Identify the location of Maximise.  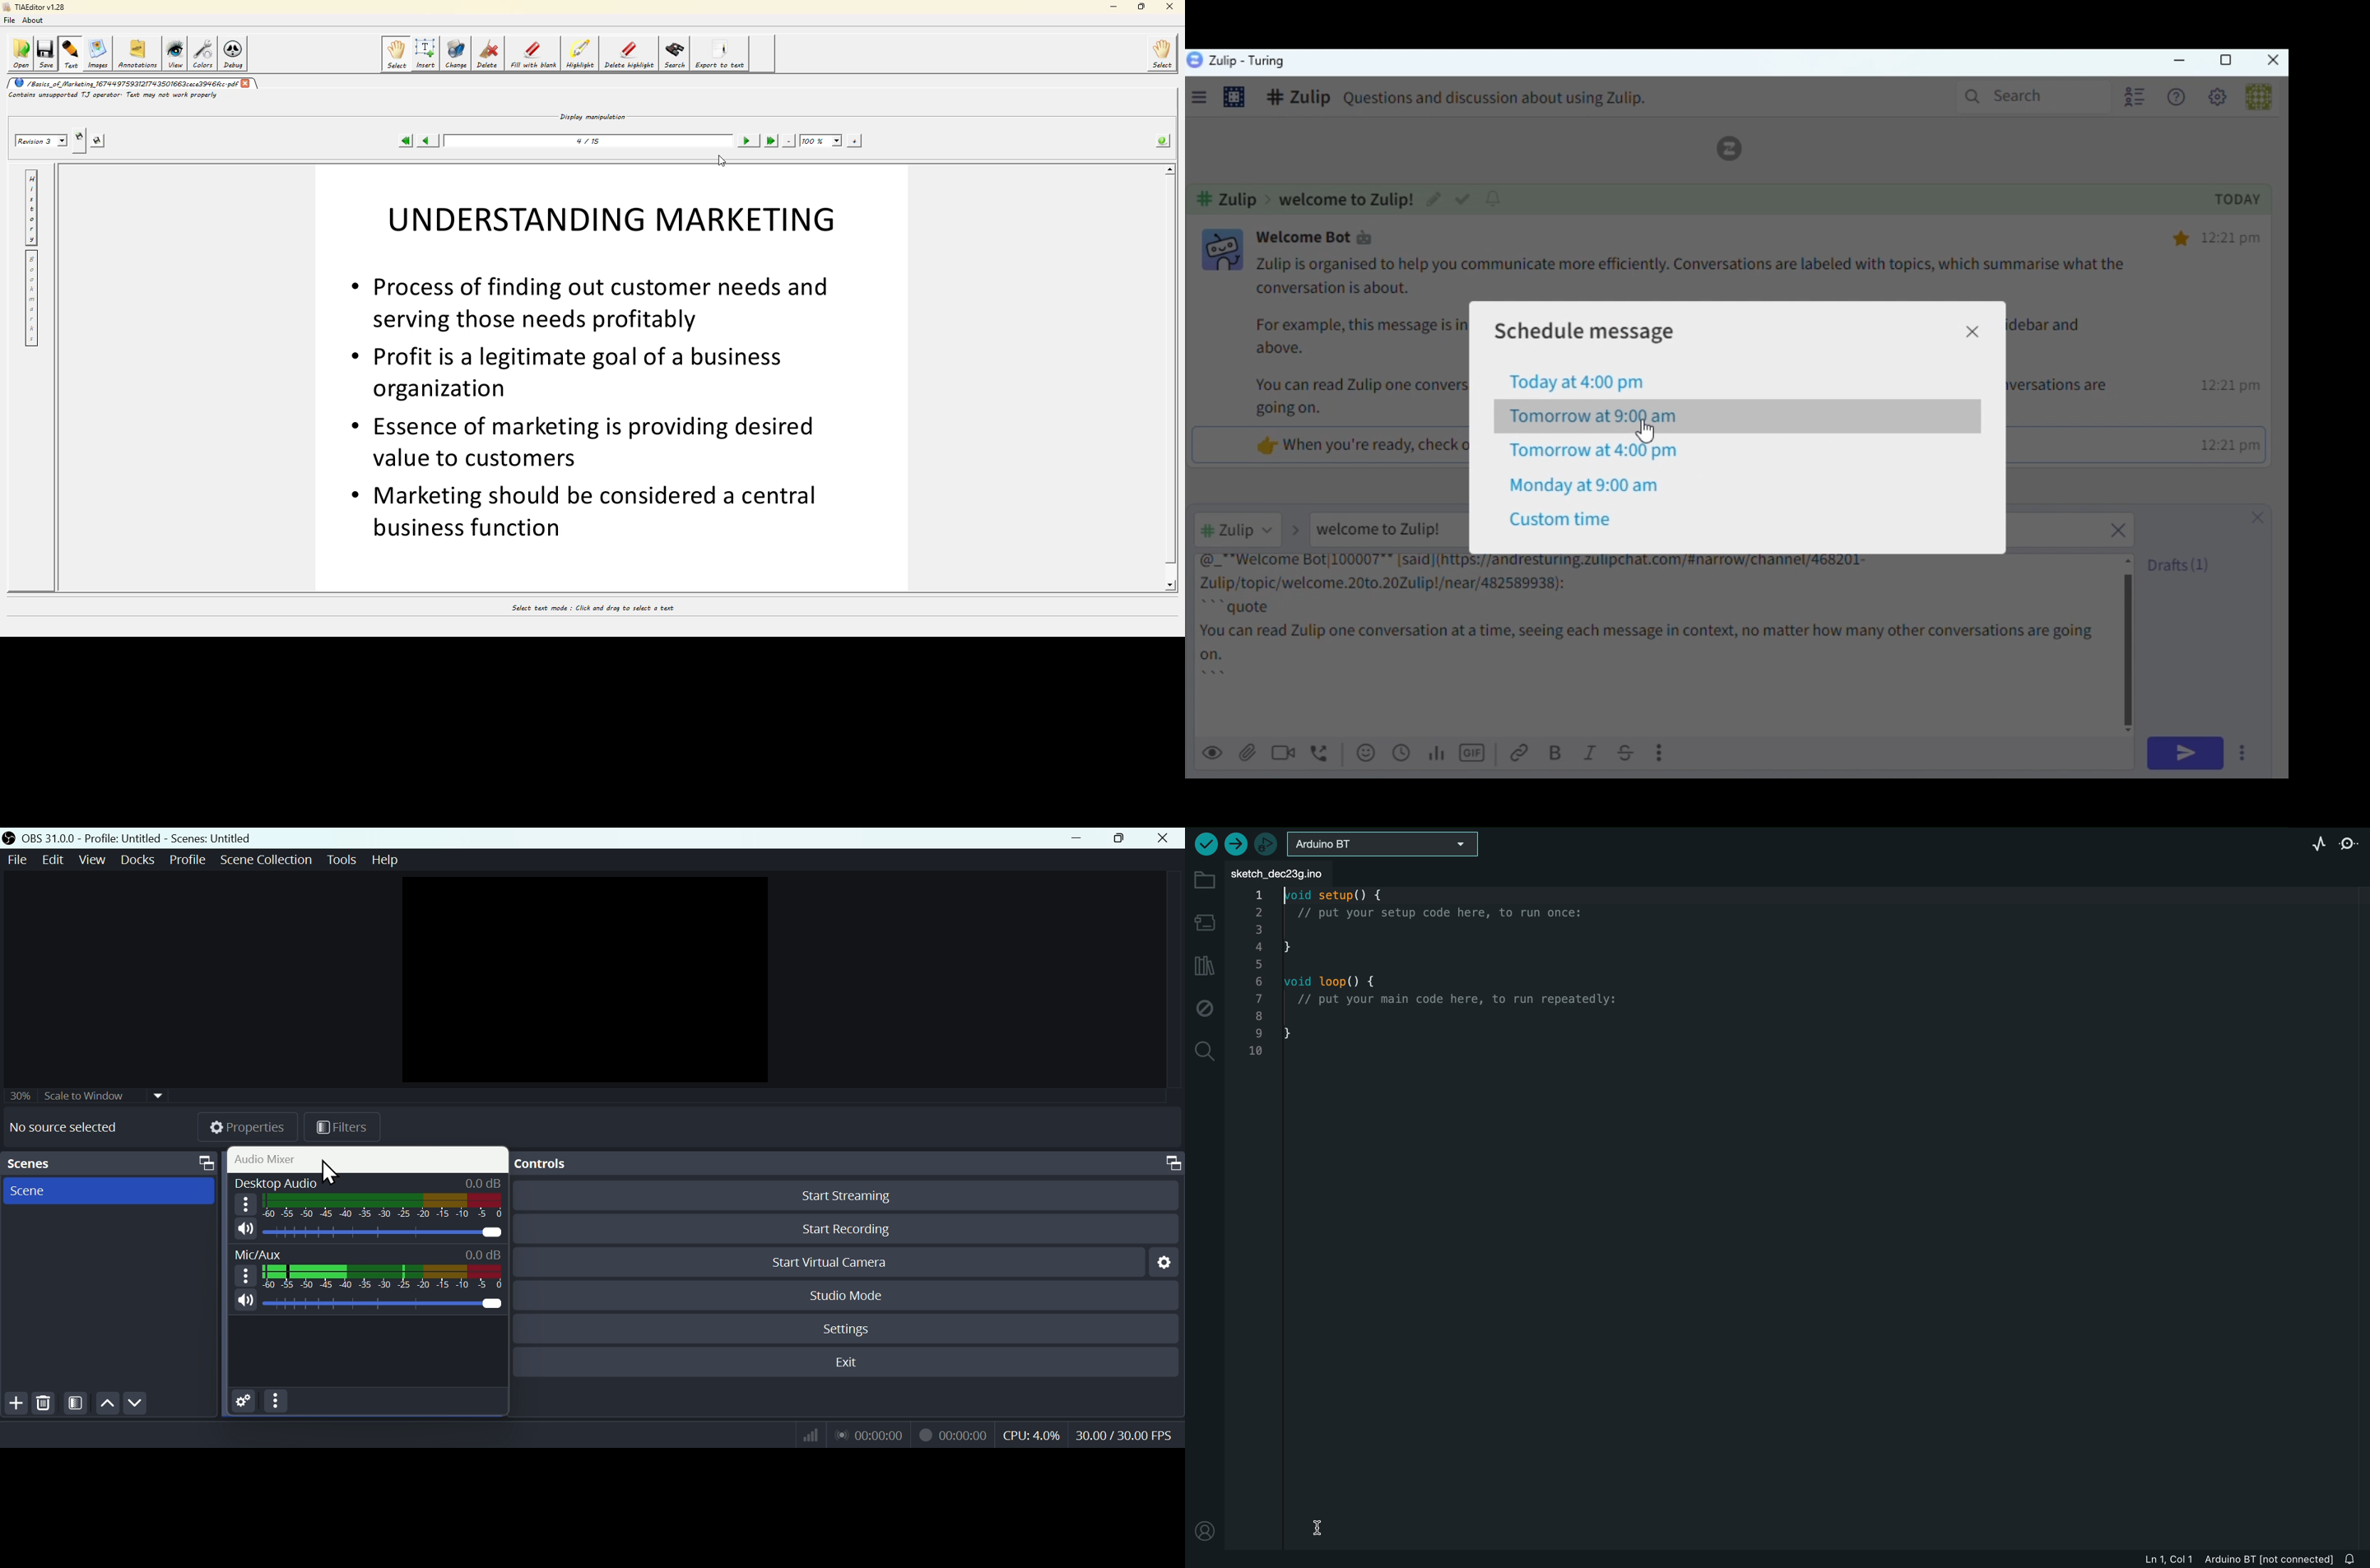
(1124, 839).